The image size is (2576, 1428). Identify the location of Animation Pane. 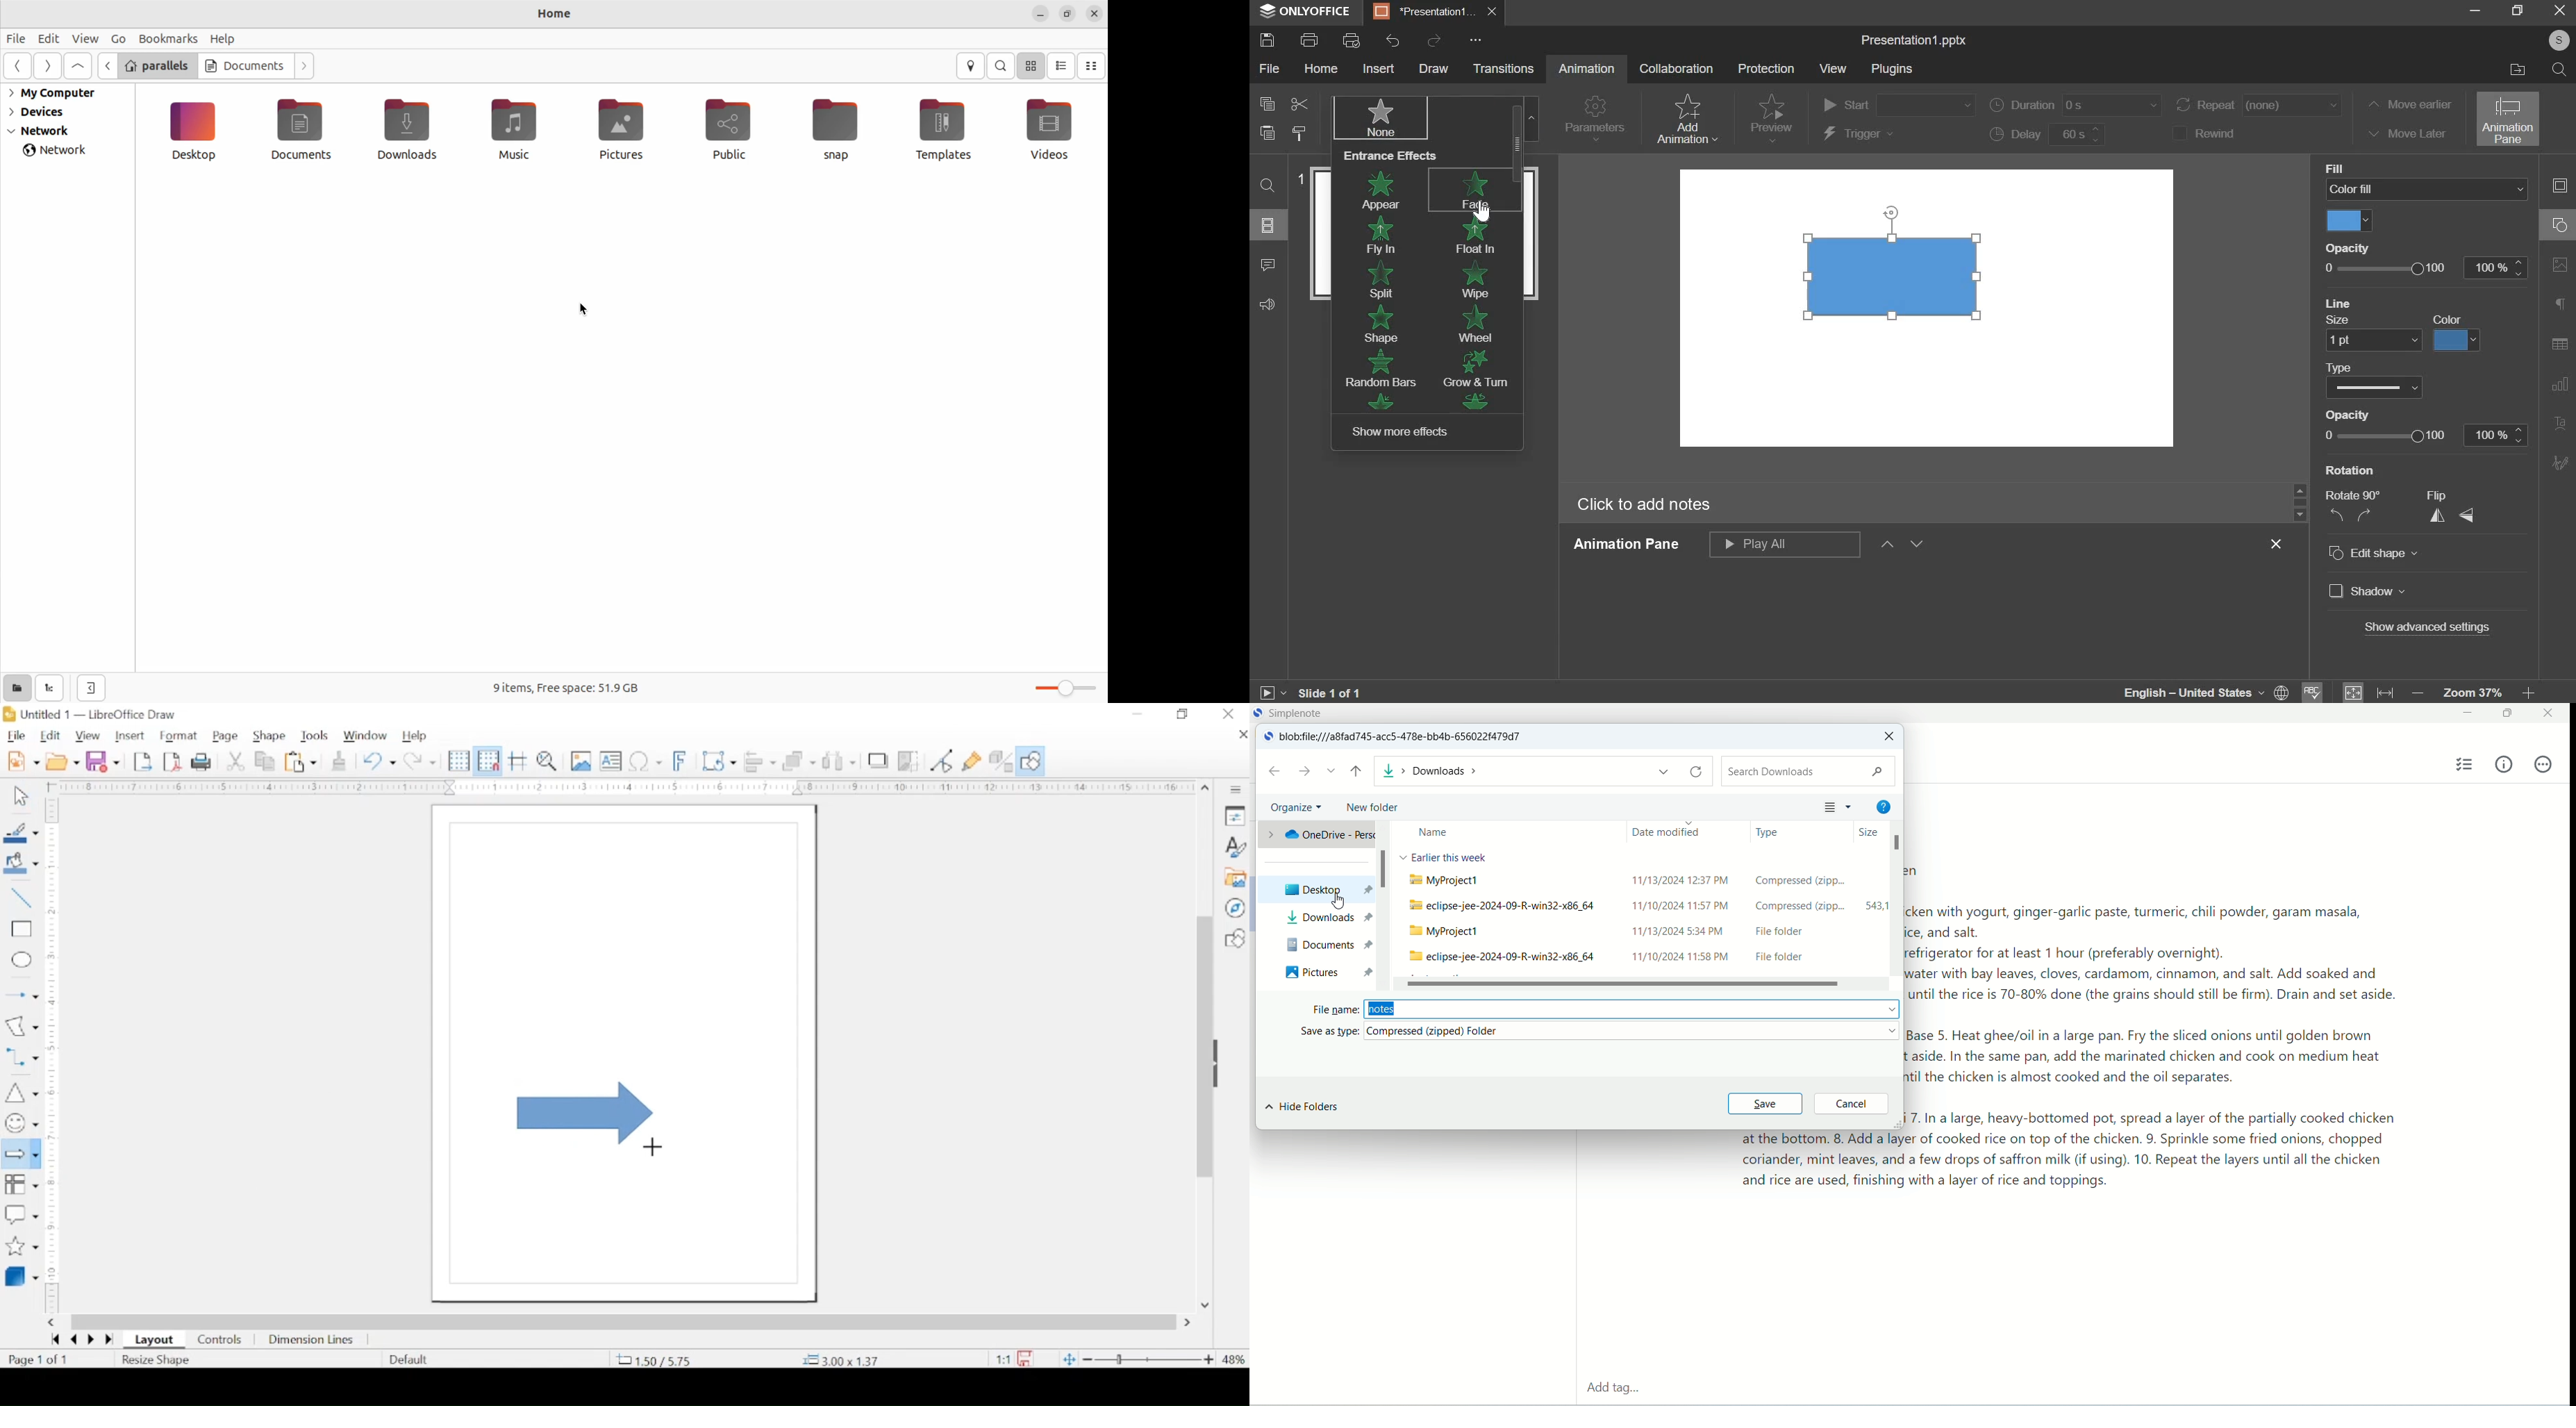
(1631, 546).